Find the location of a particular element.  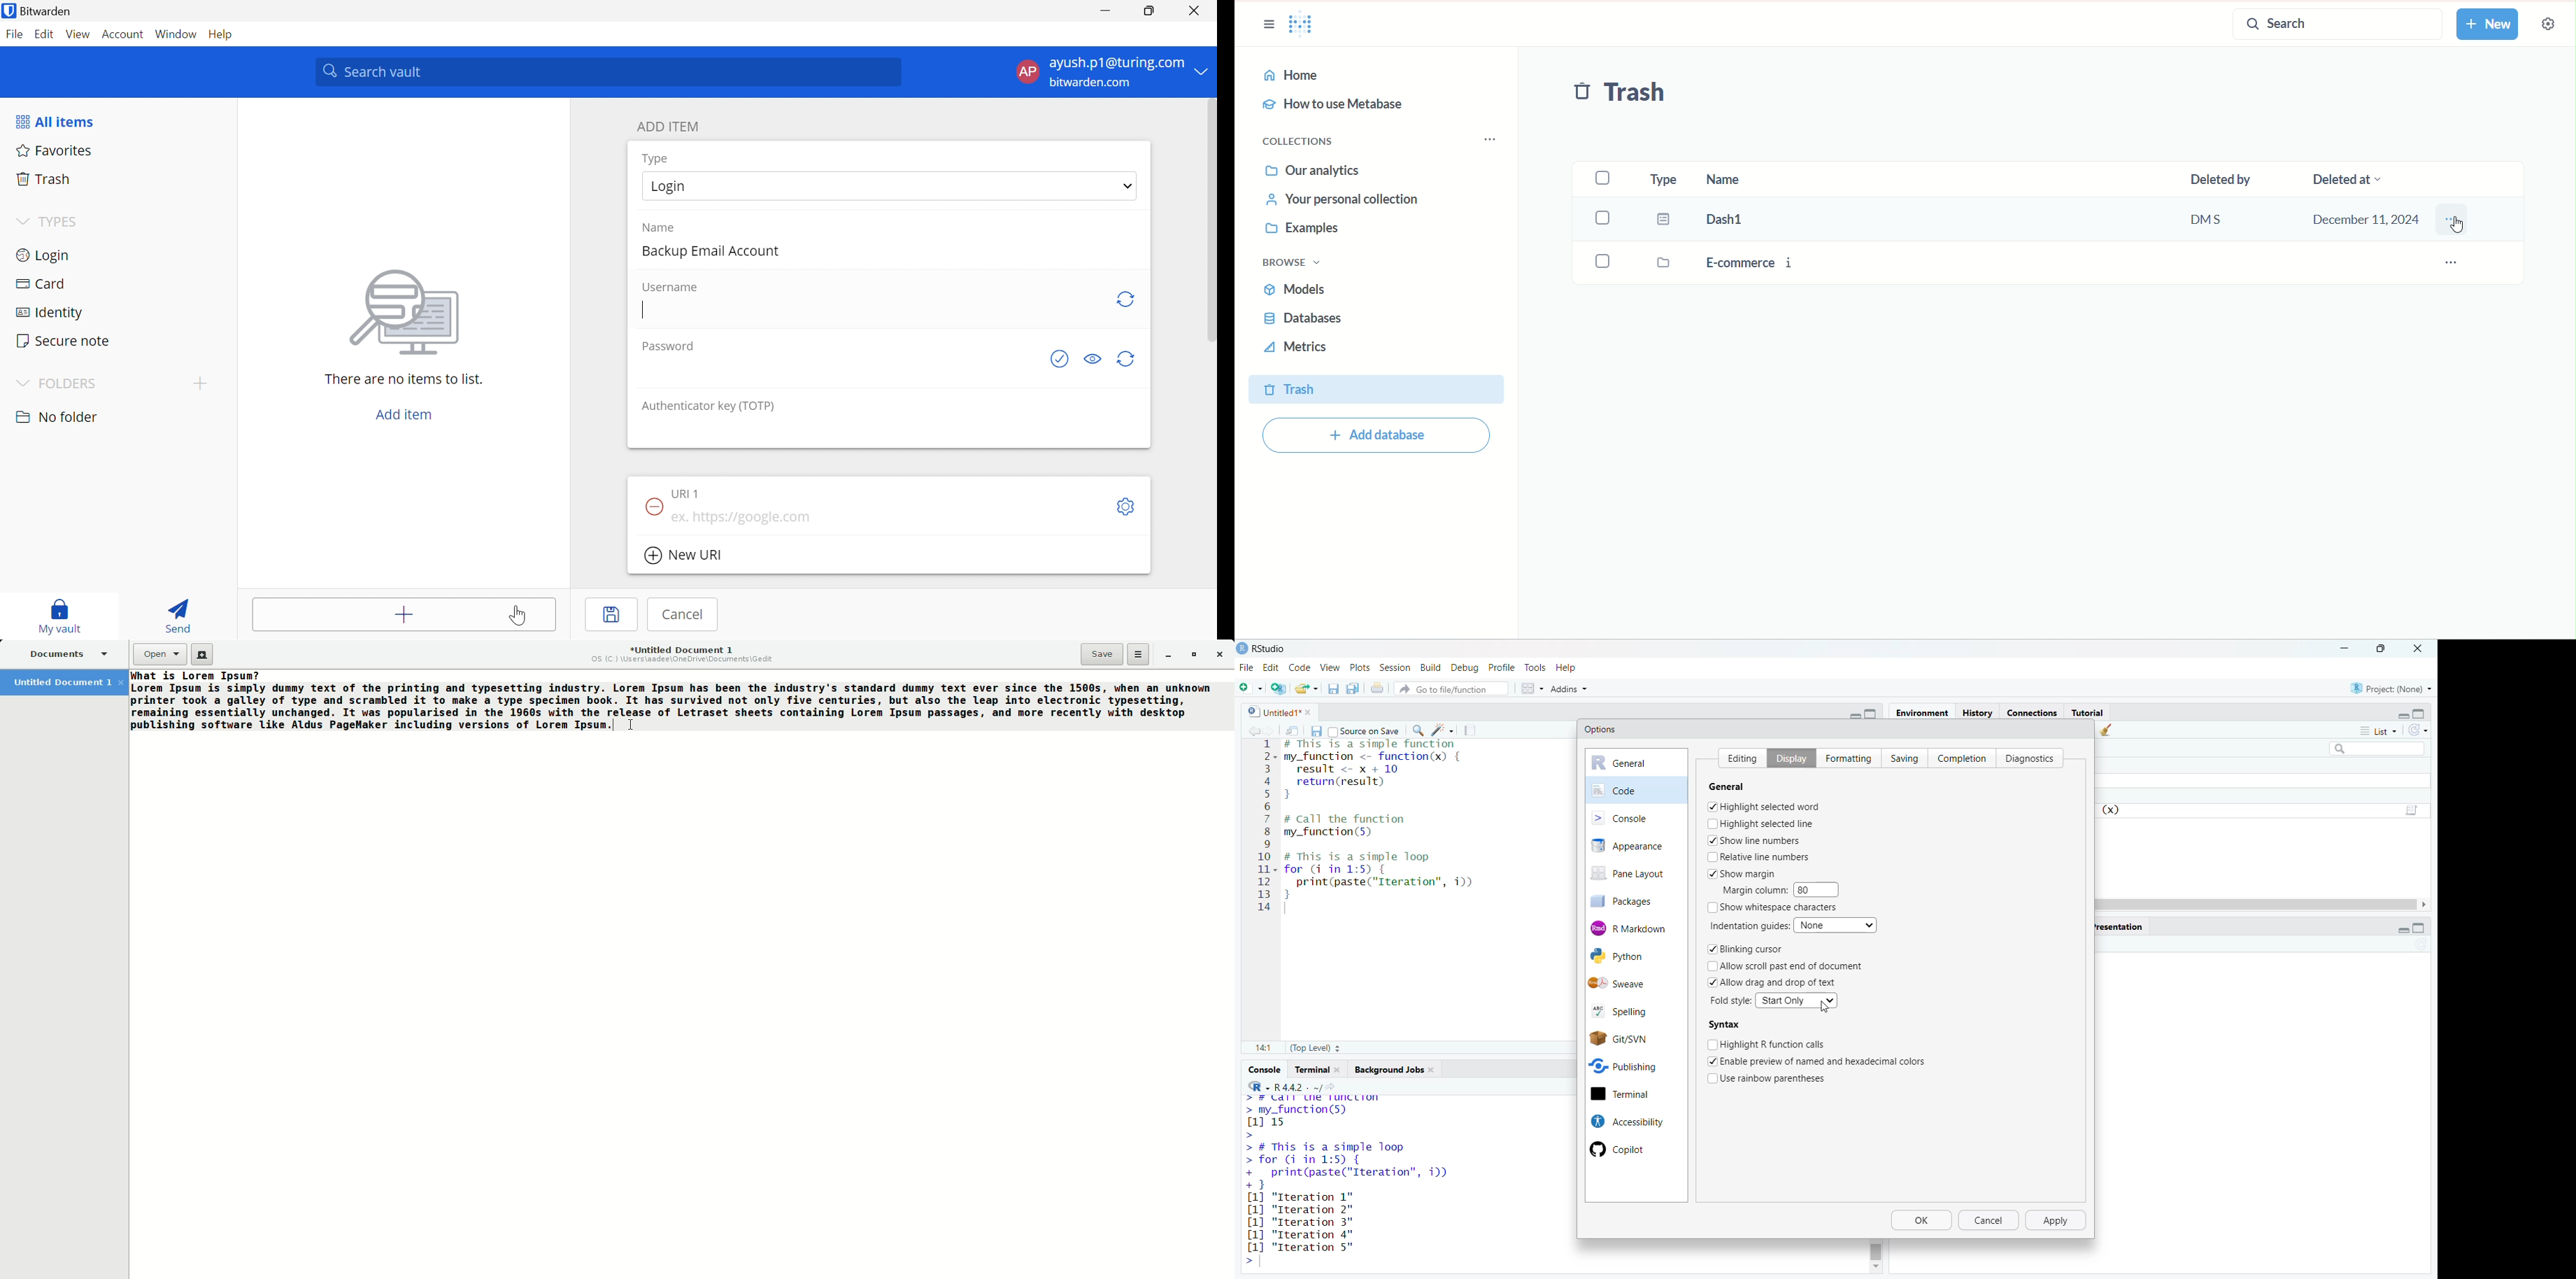

show line numbers is located at coordinates (1755, 840).